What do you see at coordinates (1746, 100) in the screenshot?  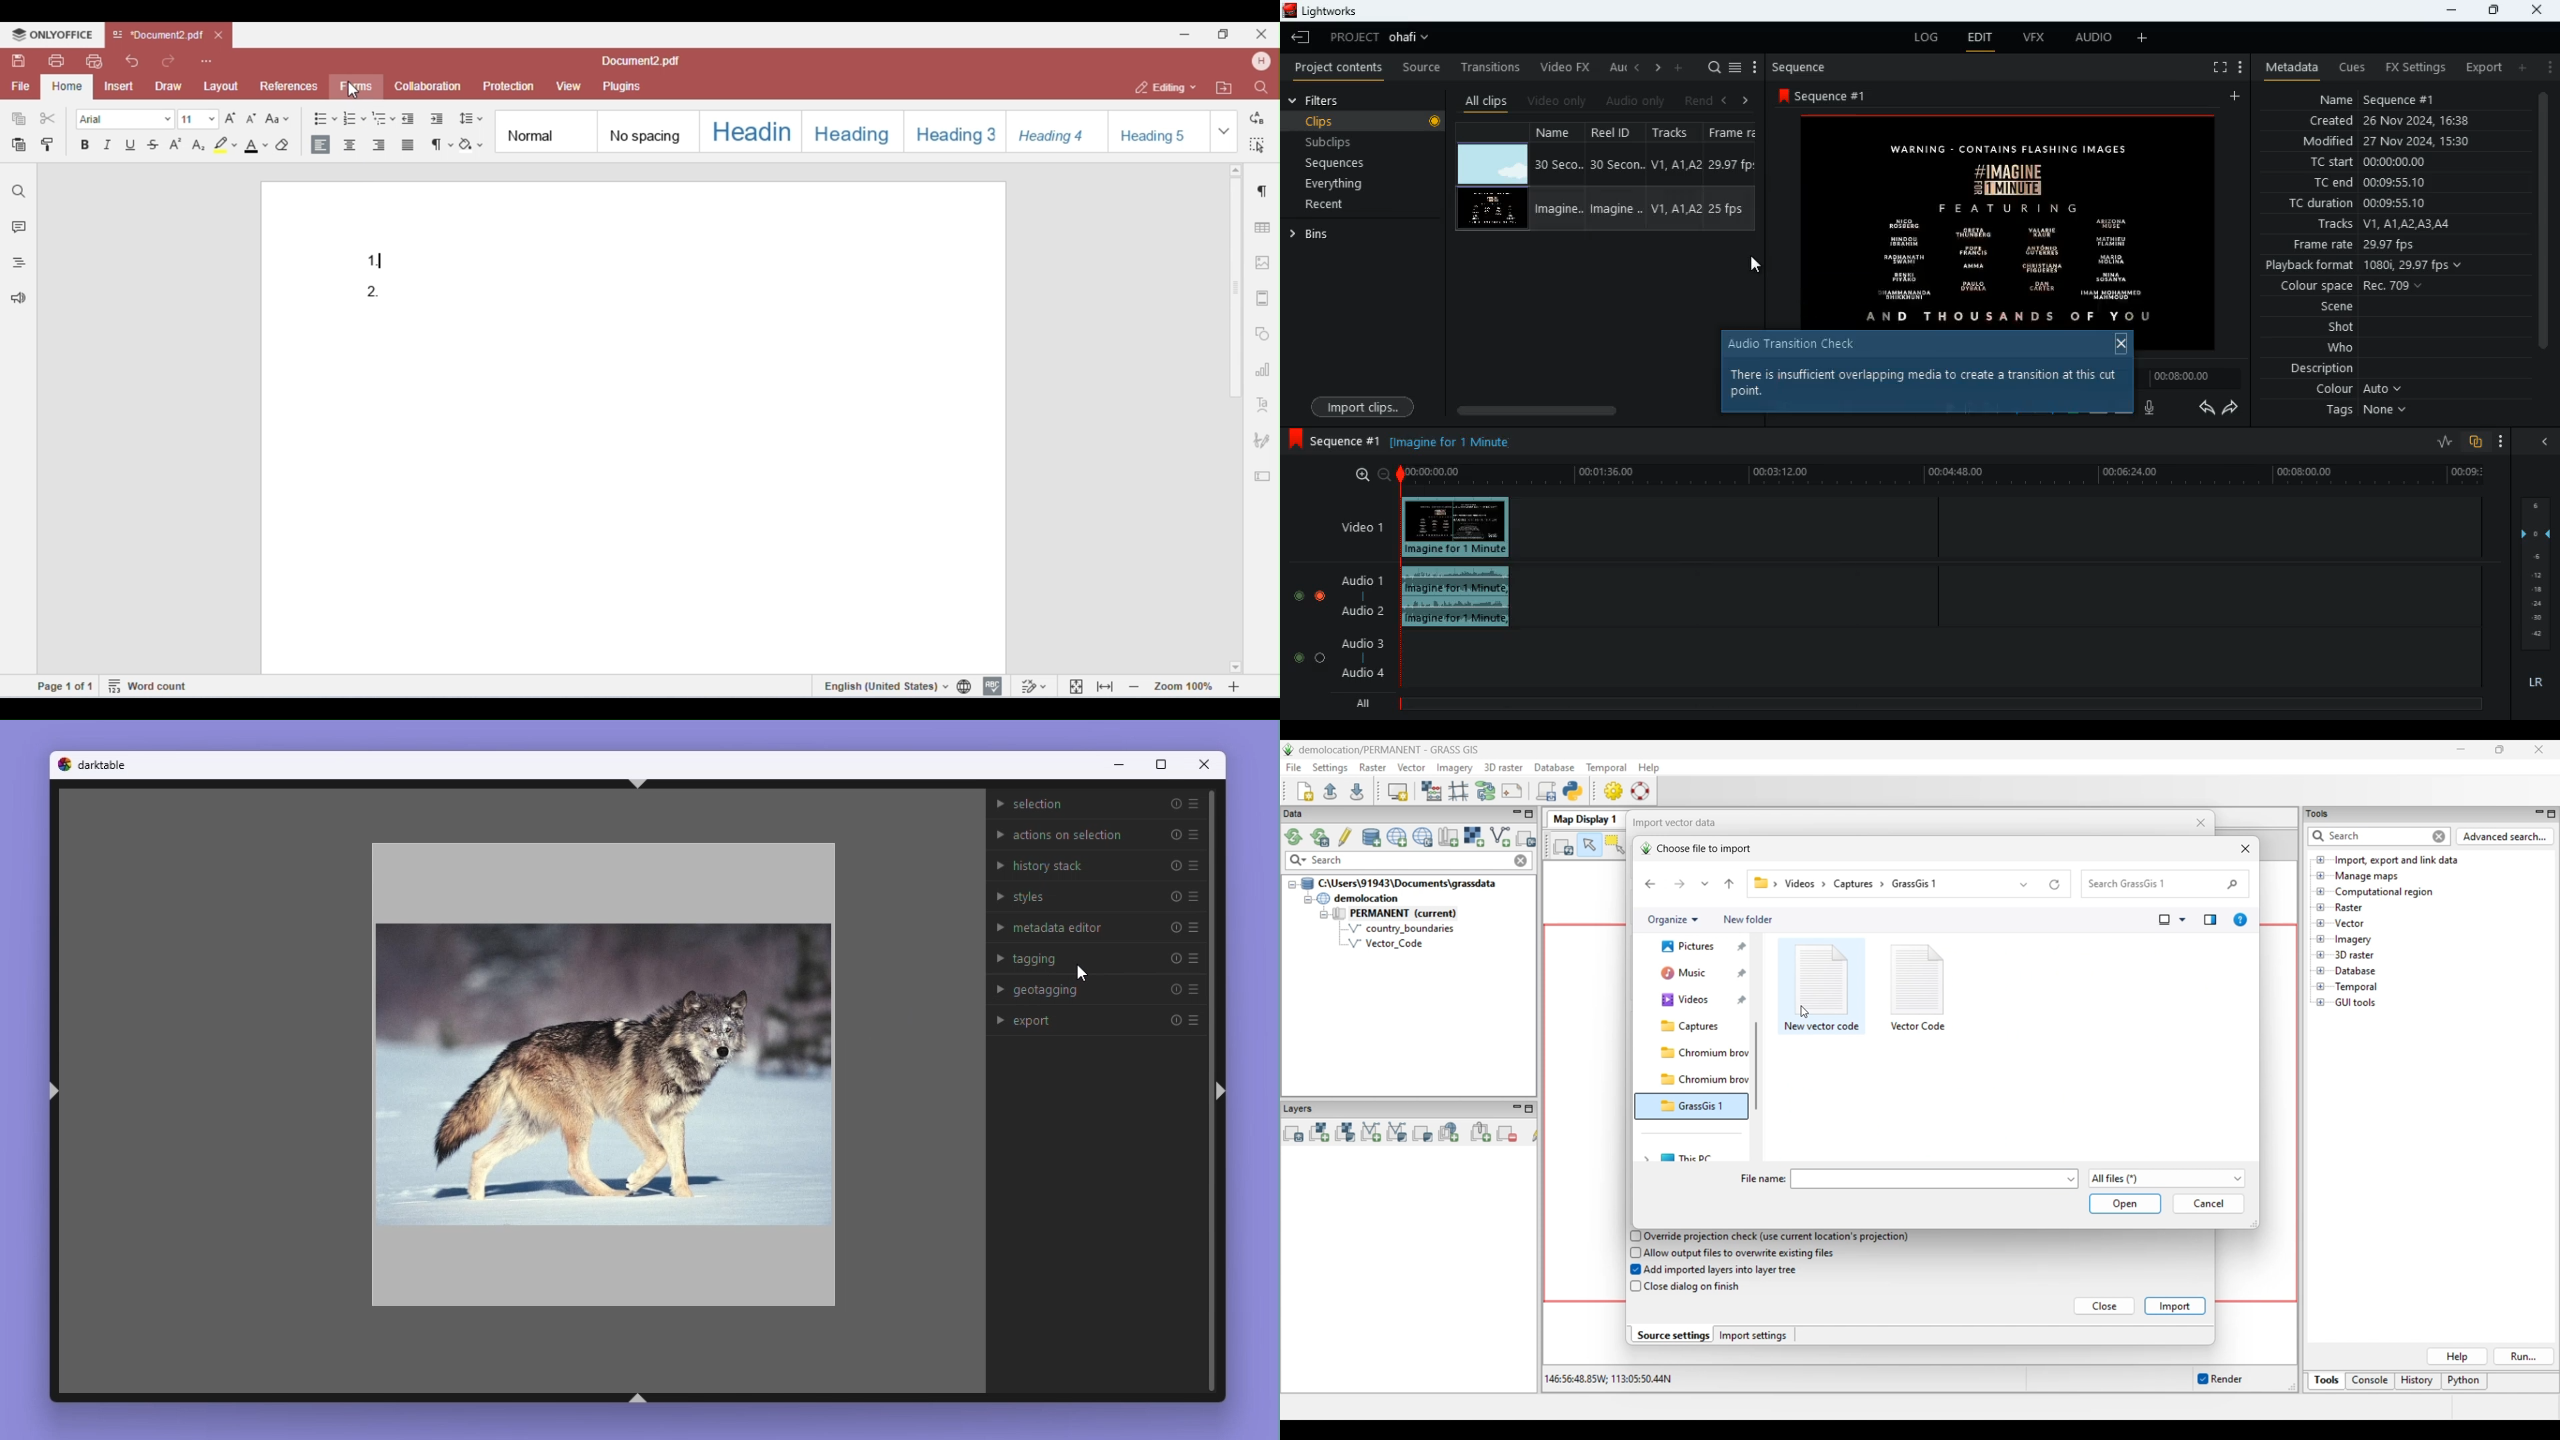 I see `right` at bounding box center [1746, 100].